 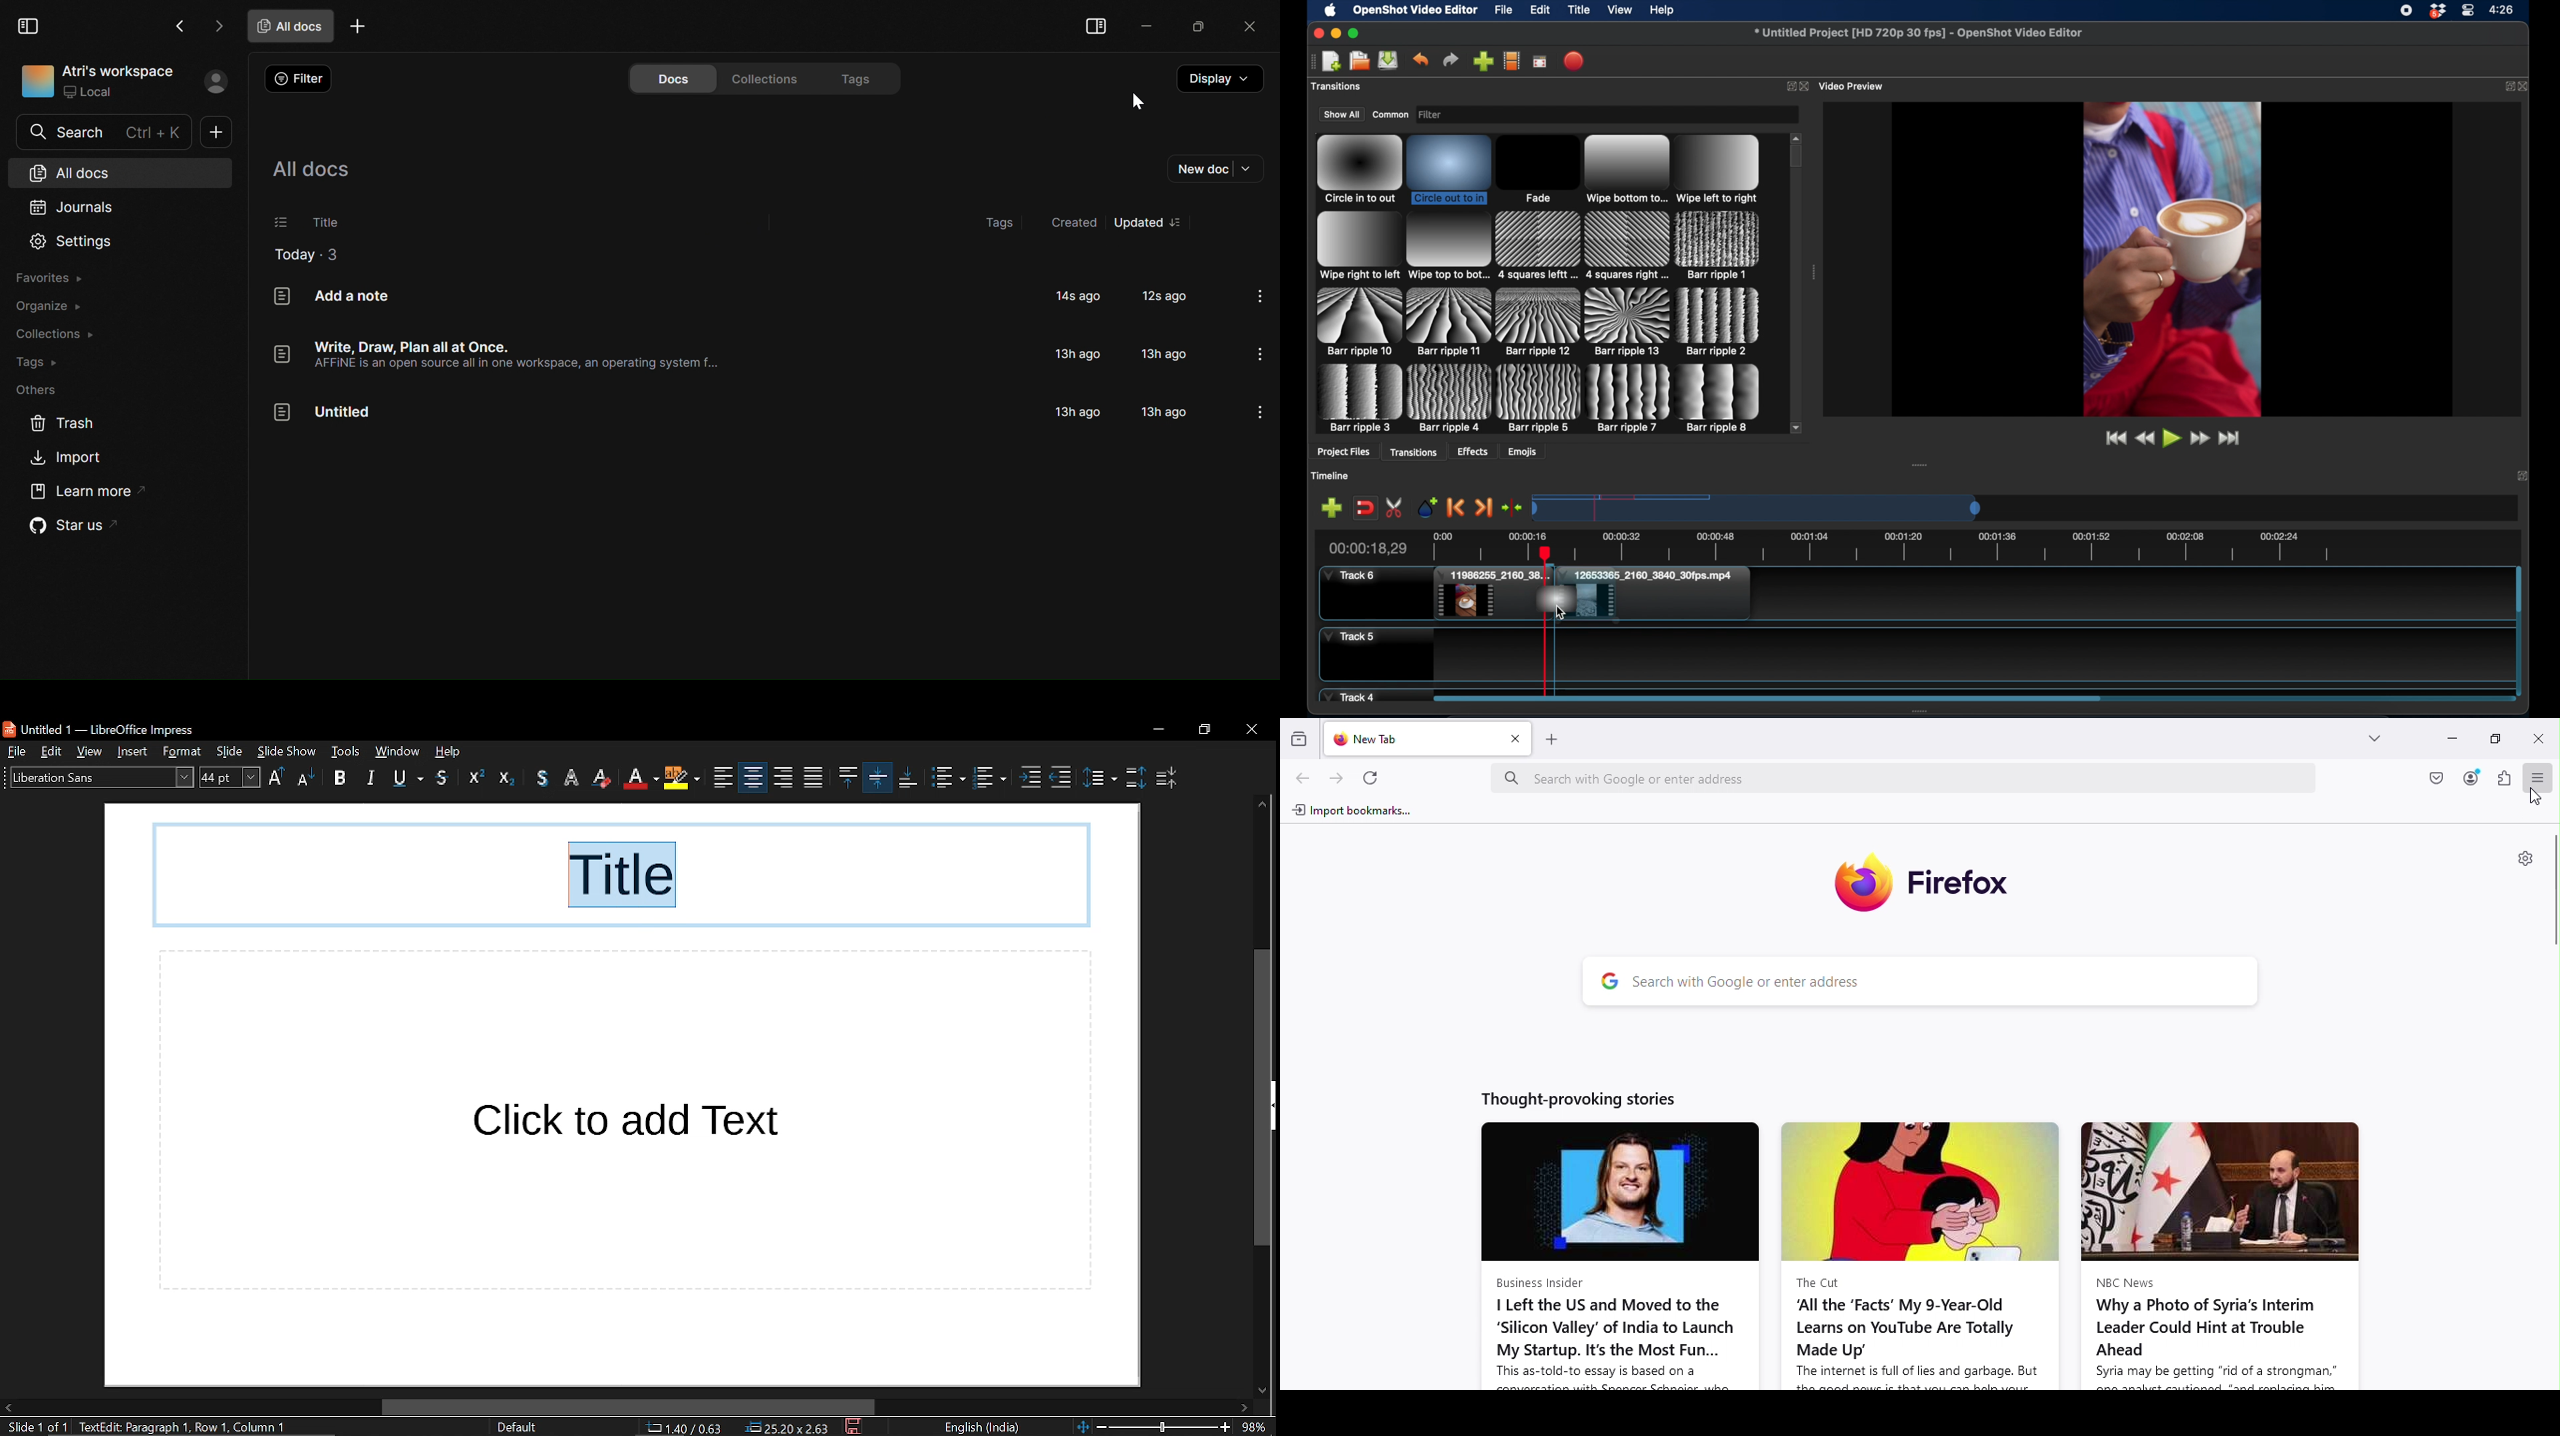 What do you see at coordinates (1252, 730) in the screenshot?
I see `close` at bounding box center [1252, 730].